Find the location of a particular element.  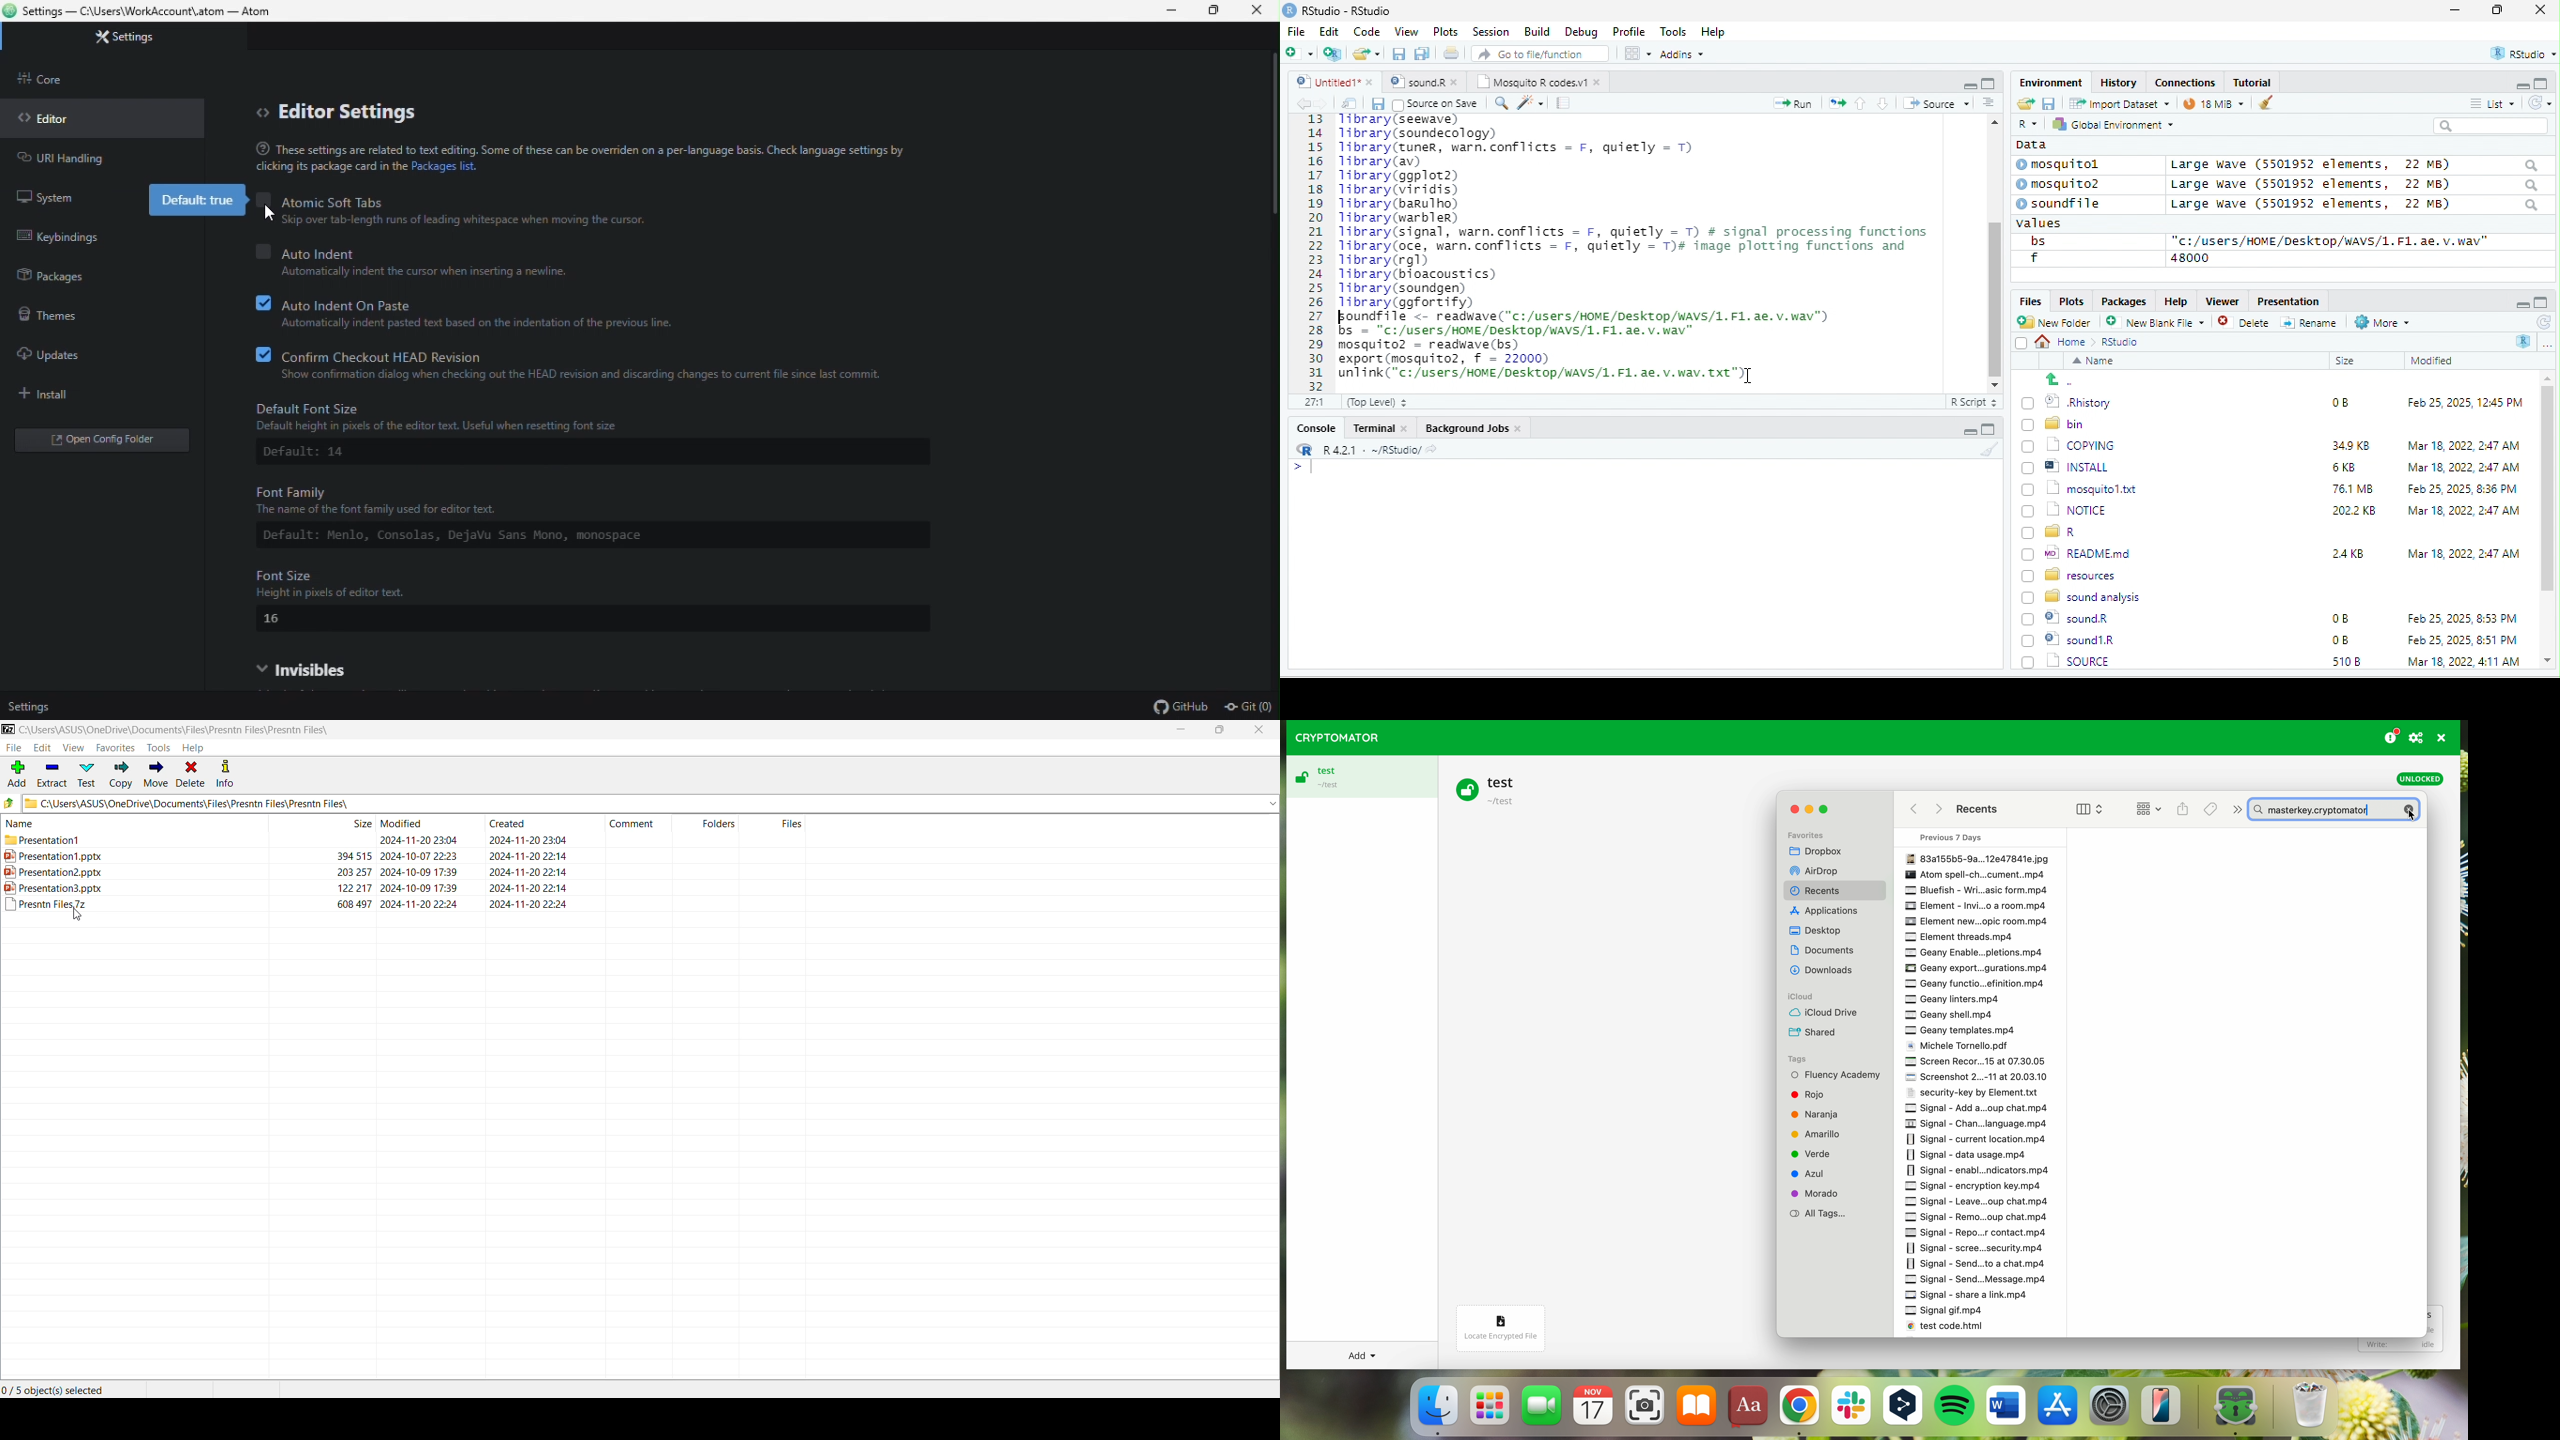

” Go to file/function is located at coordinates (1541, 55).